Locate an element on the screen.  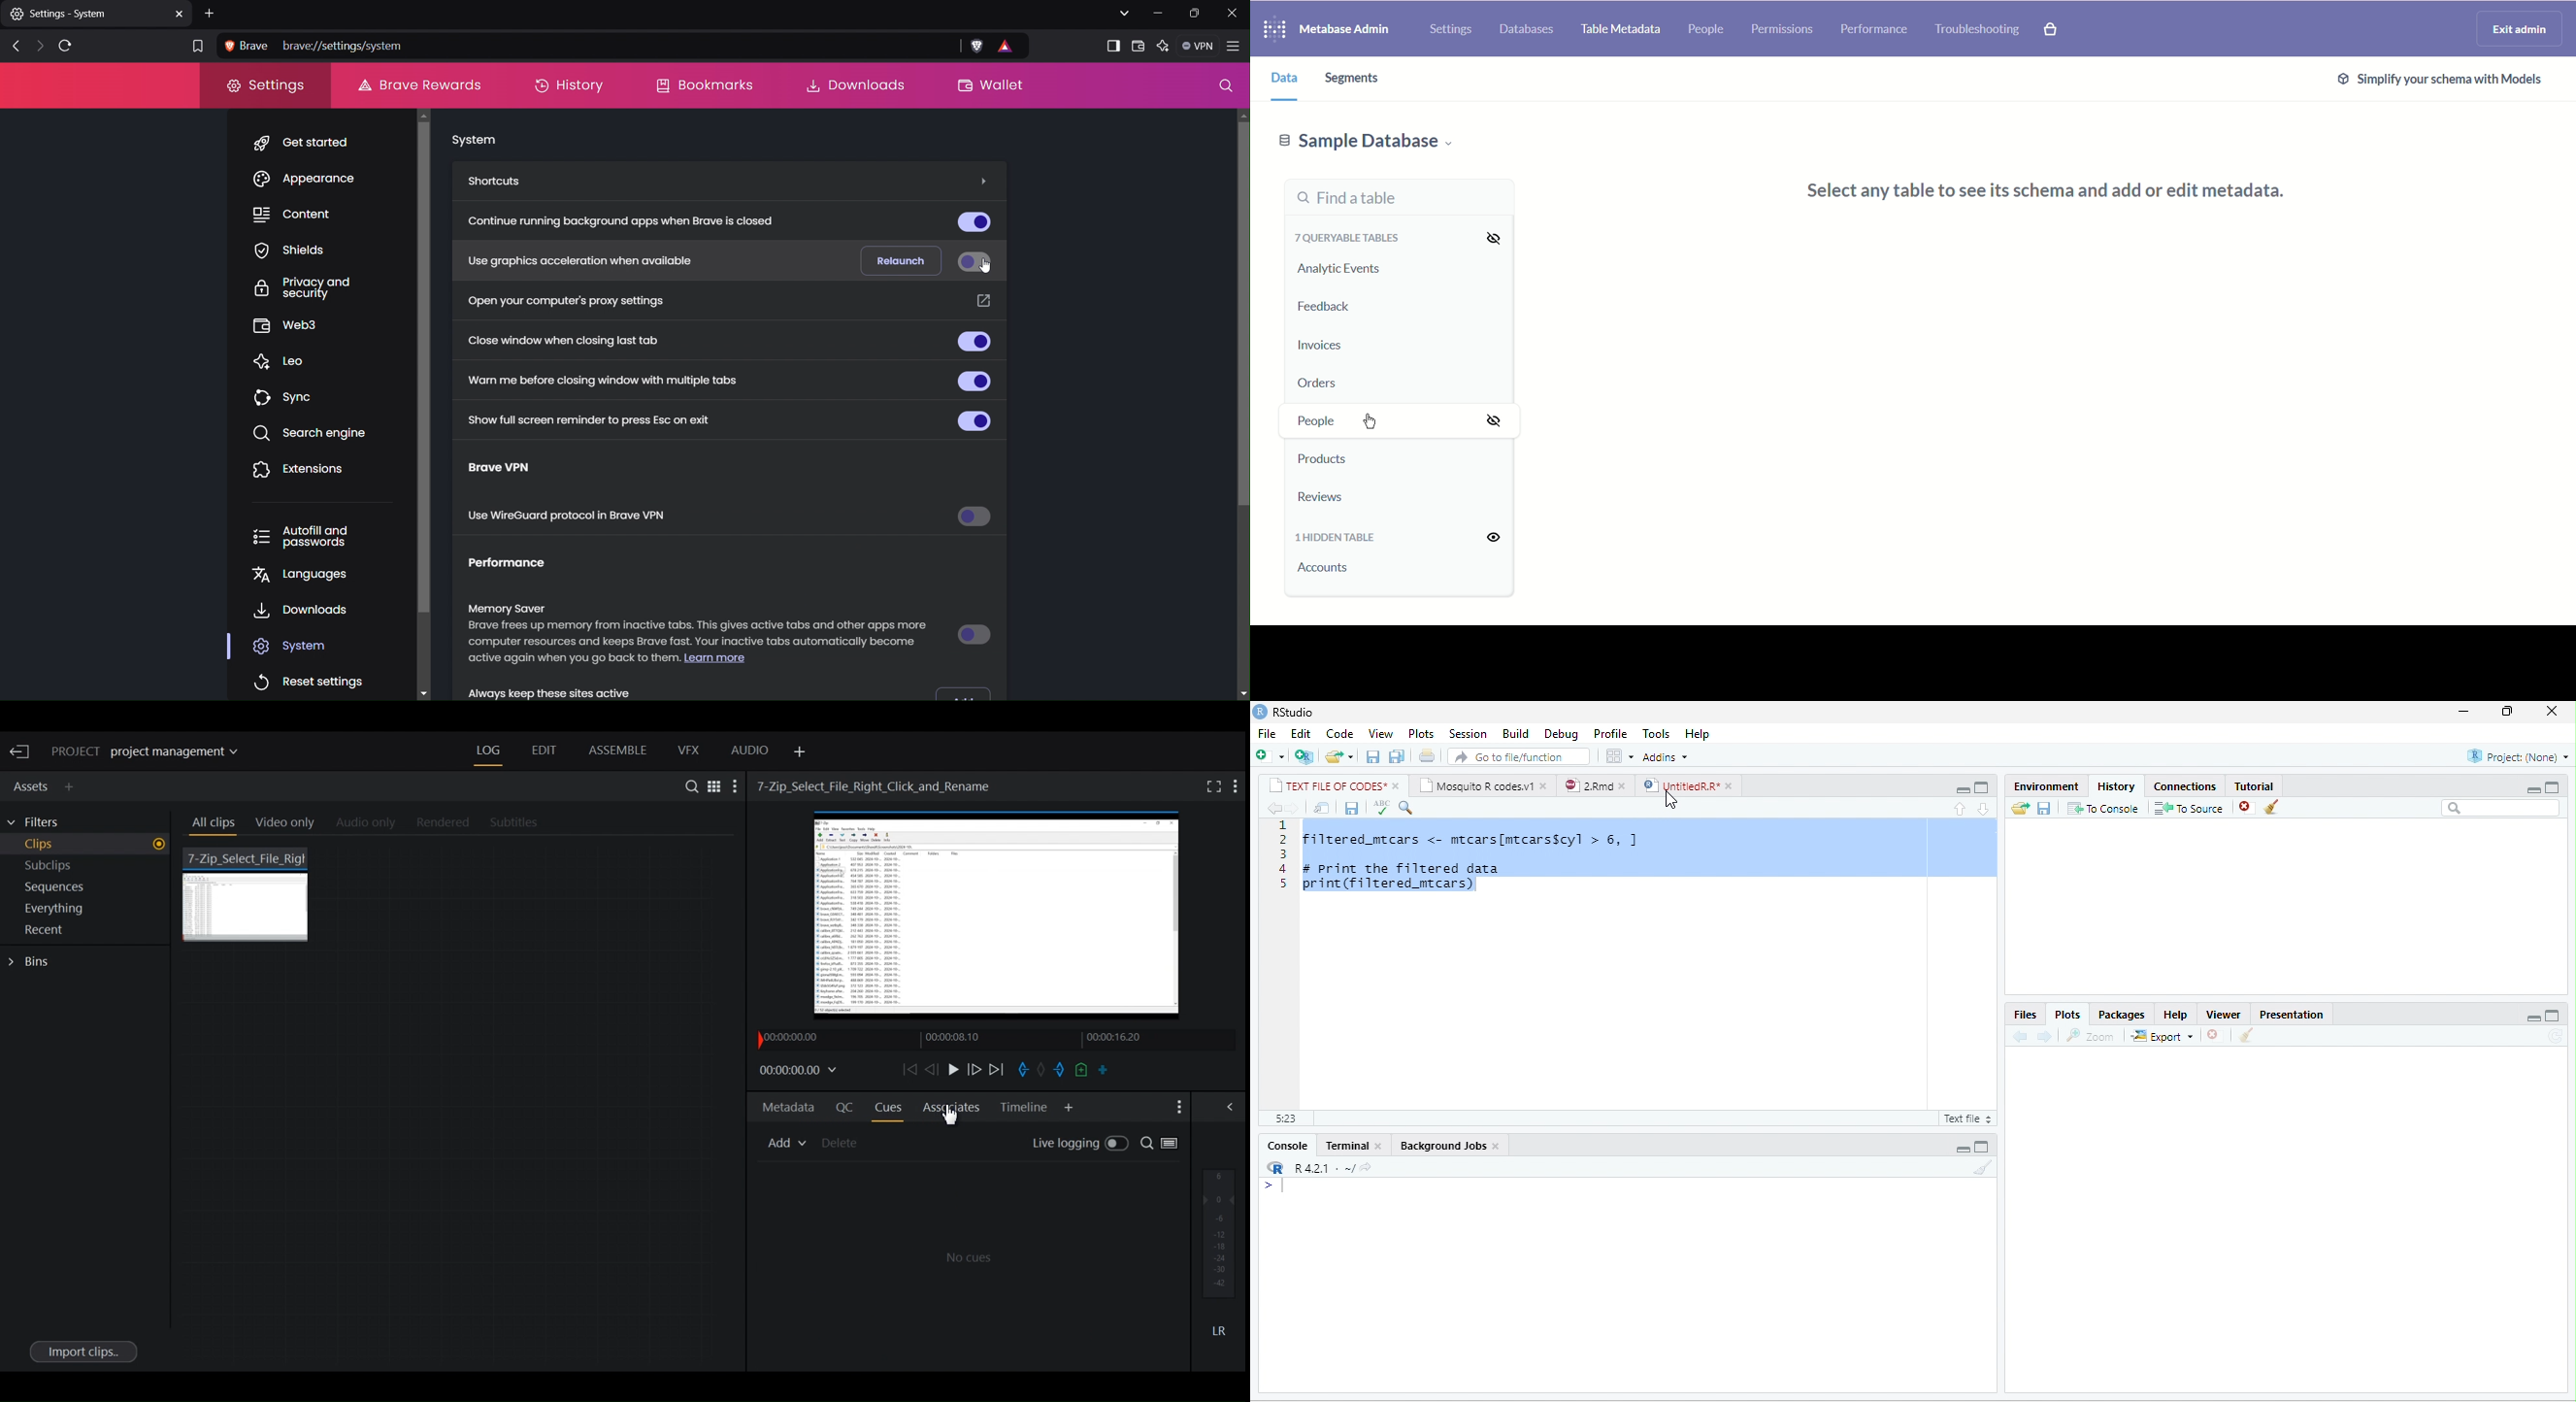
Timeline is located at coordinates (1025, 1107).